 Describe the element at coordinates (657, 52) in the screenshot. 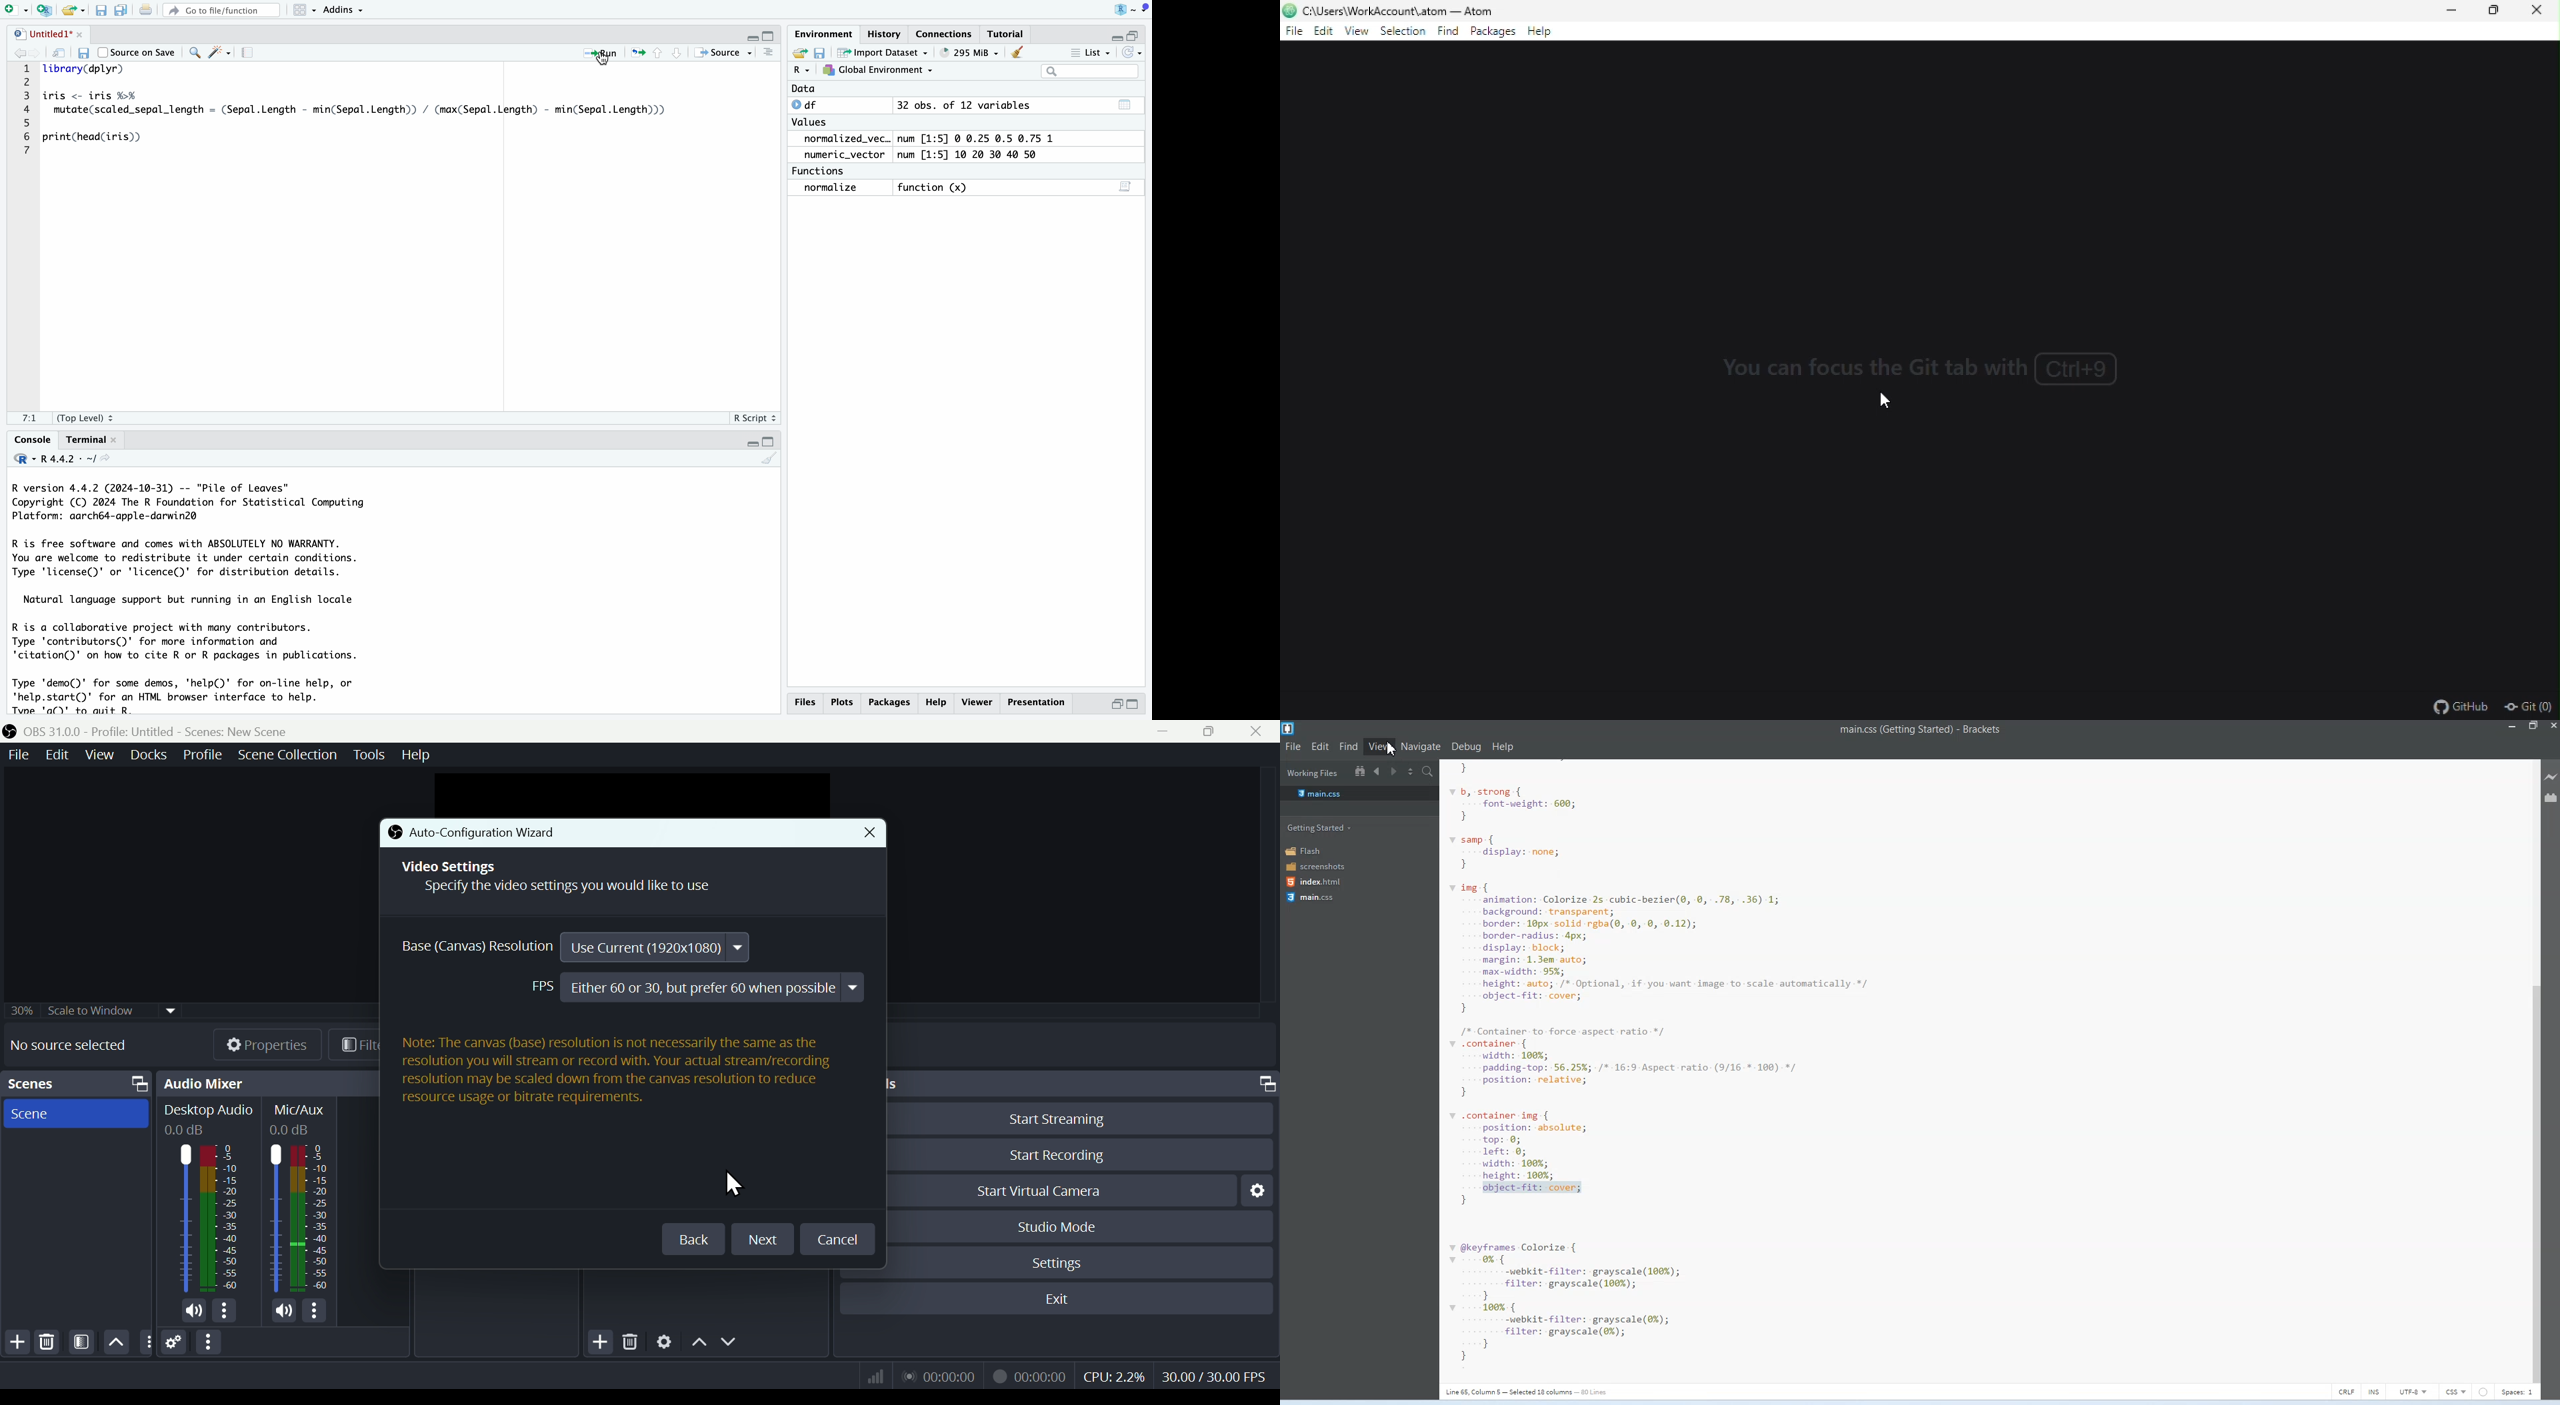

I see `Controls` at that location.